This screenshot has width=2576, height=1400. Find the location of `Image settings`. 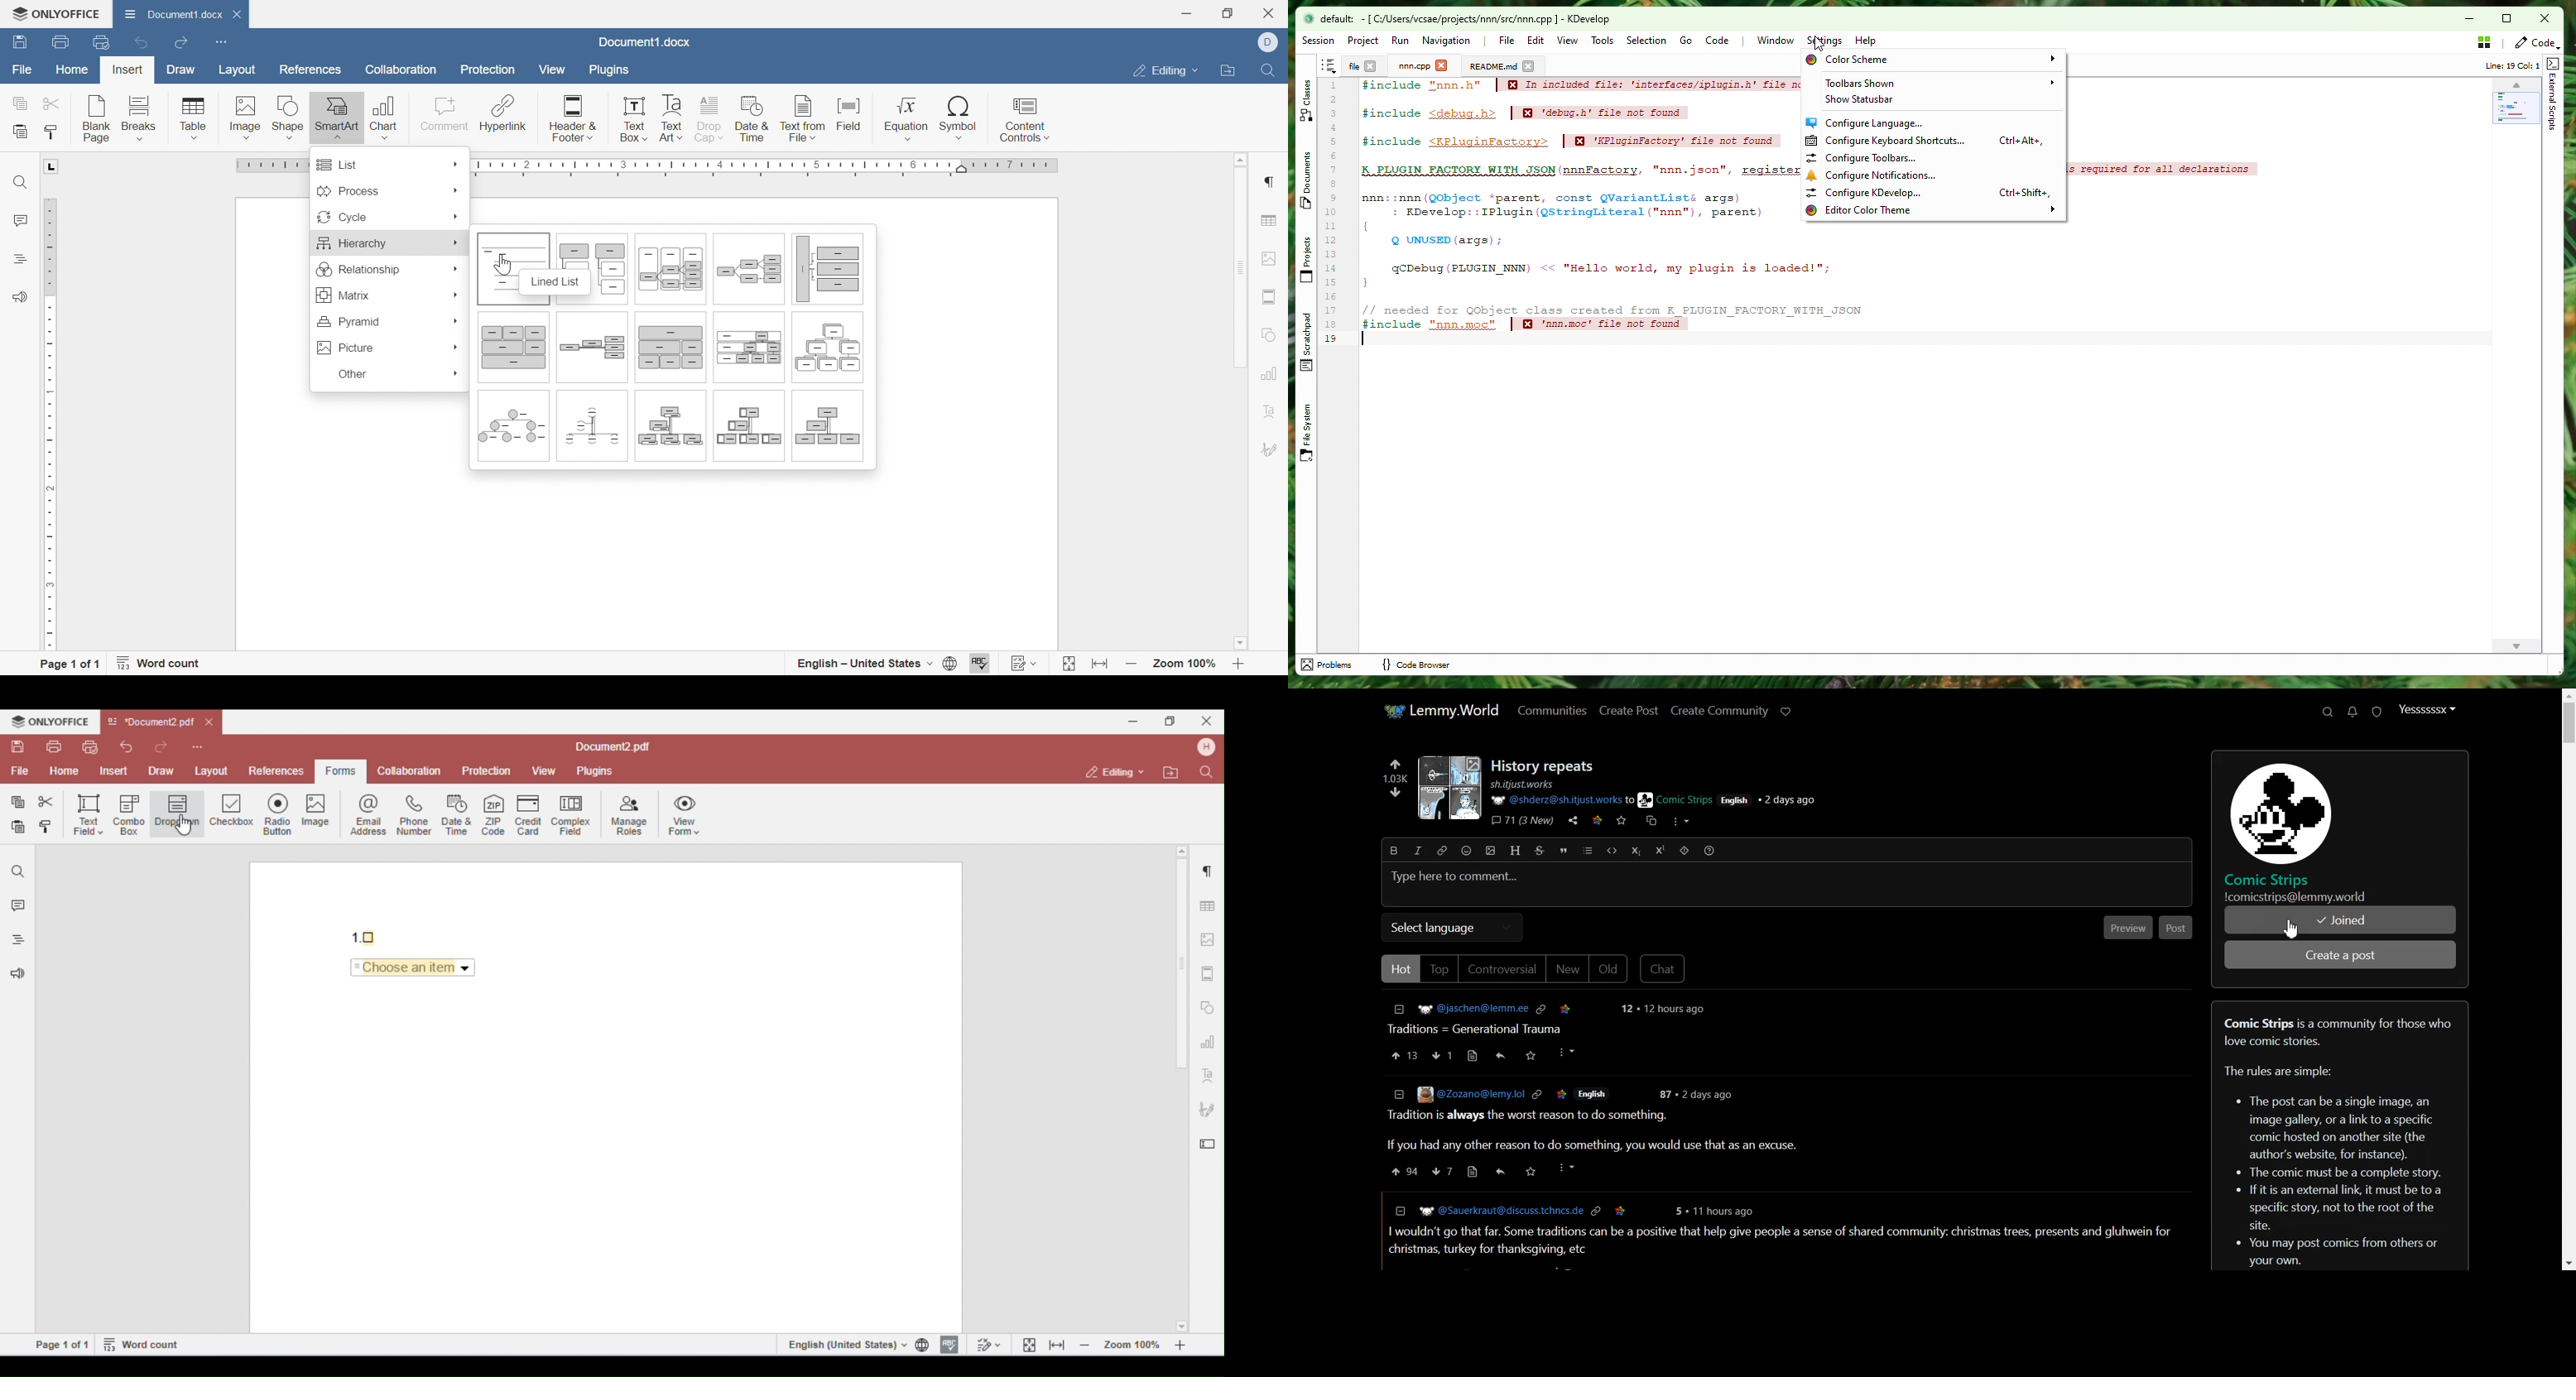

Image settings is located at coordinates (1270, 258).